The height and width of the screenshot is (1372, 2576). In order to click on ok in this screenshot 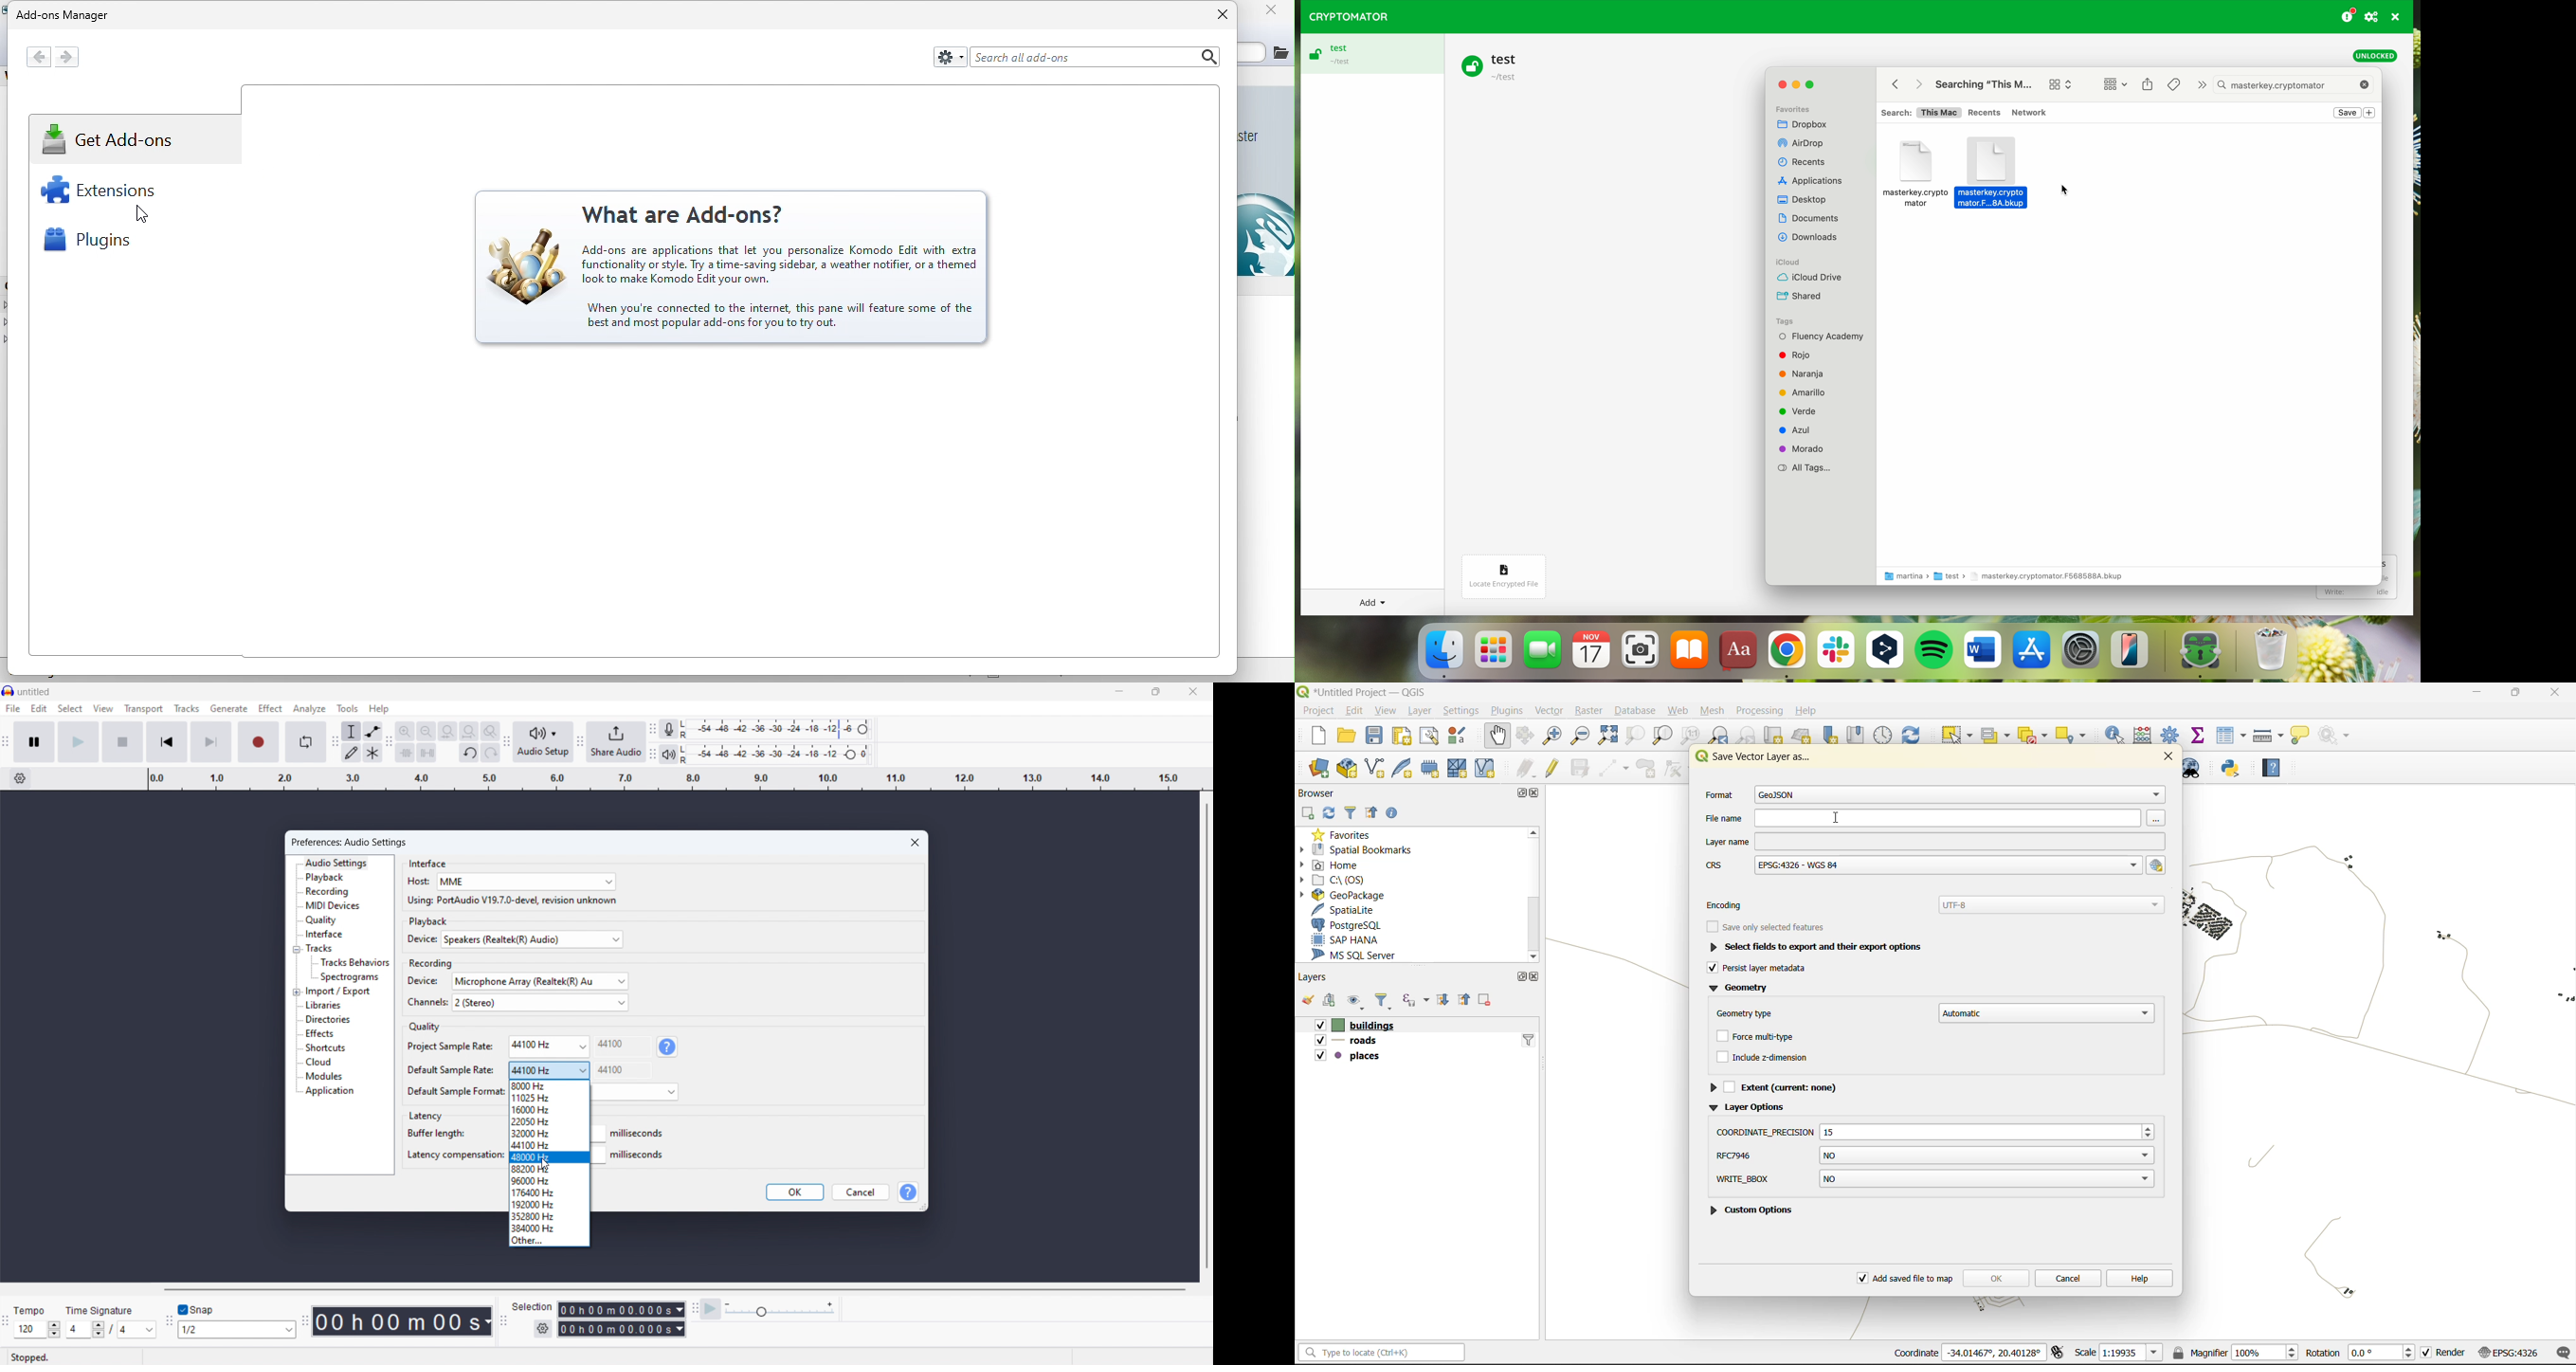, I will do `click(795, 1192)`.